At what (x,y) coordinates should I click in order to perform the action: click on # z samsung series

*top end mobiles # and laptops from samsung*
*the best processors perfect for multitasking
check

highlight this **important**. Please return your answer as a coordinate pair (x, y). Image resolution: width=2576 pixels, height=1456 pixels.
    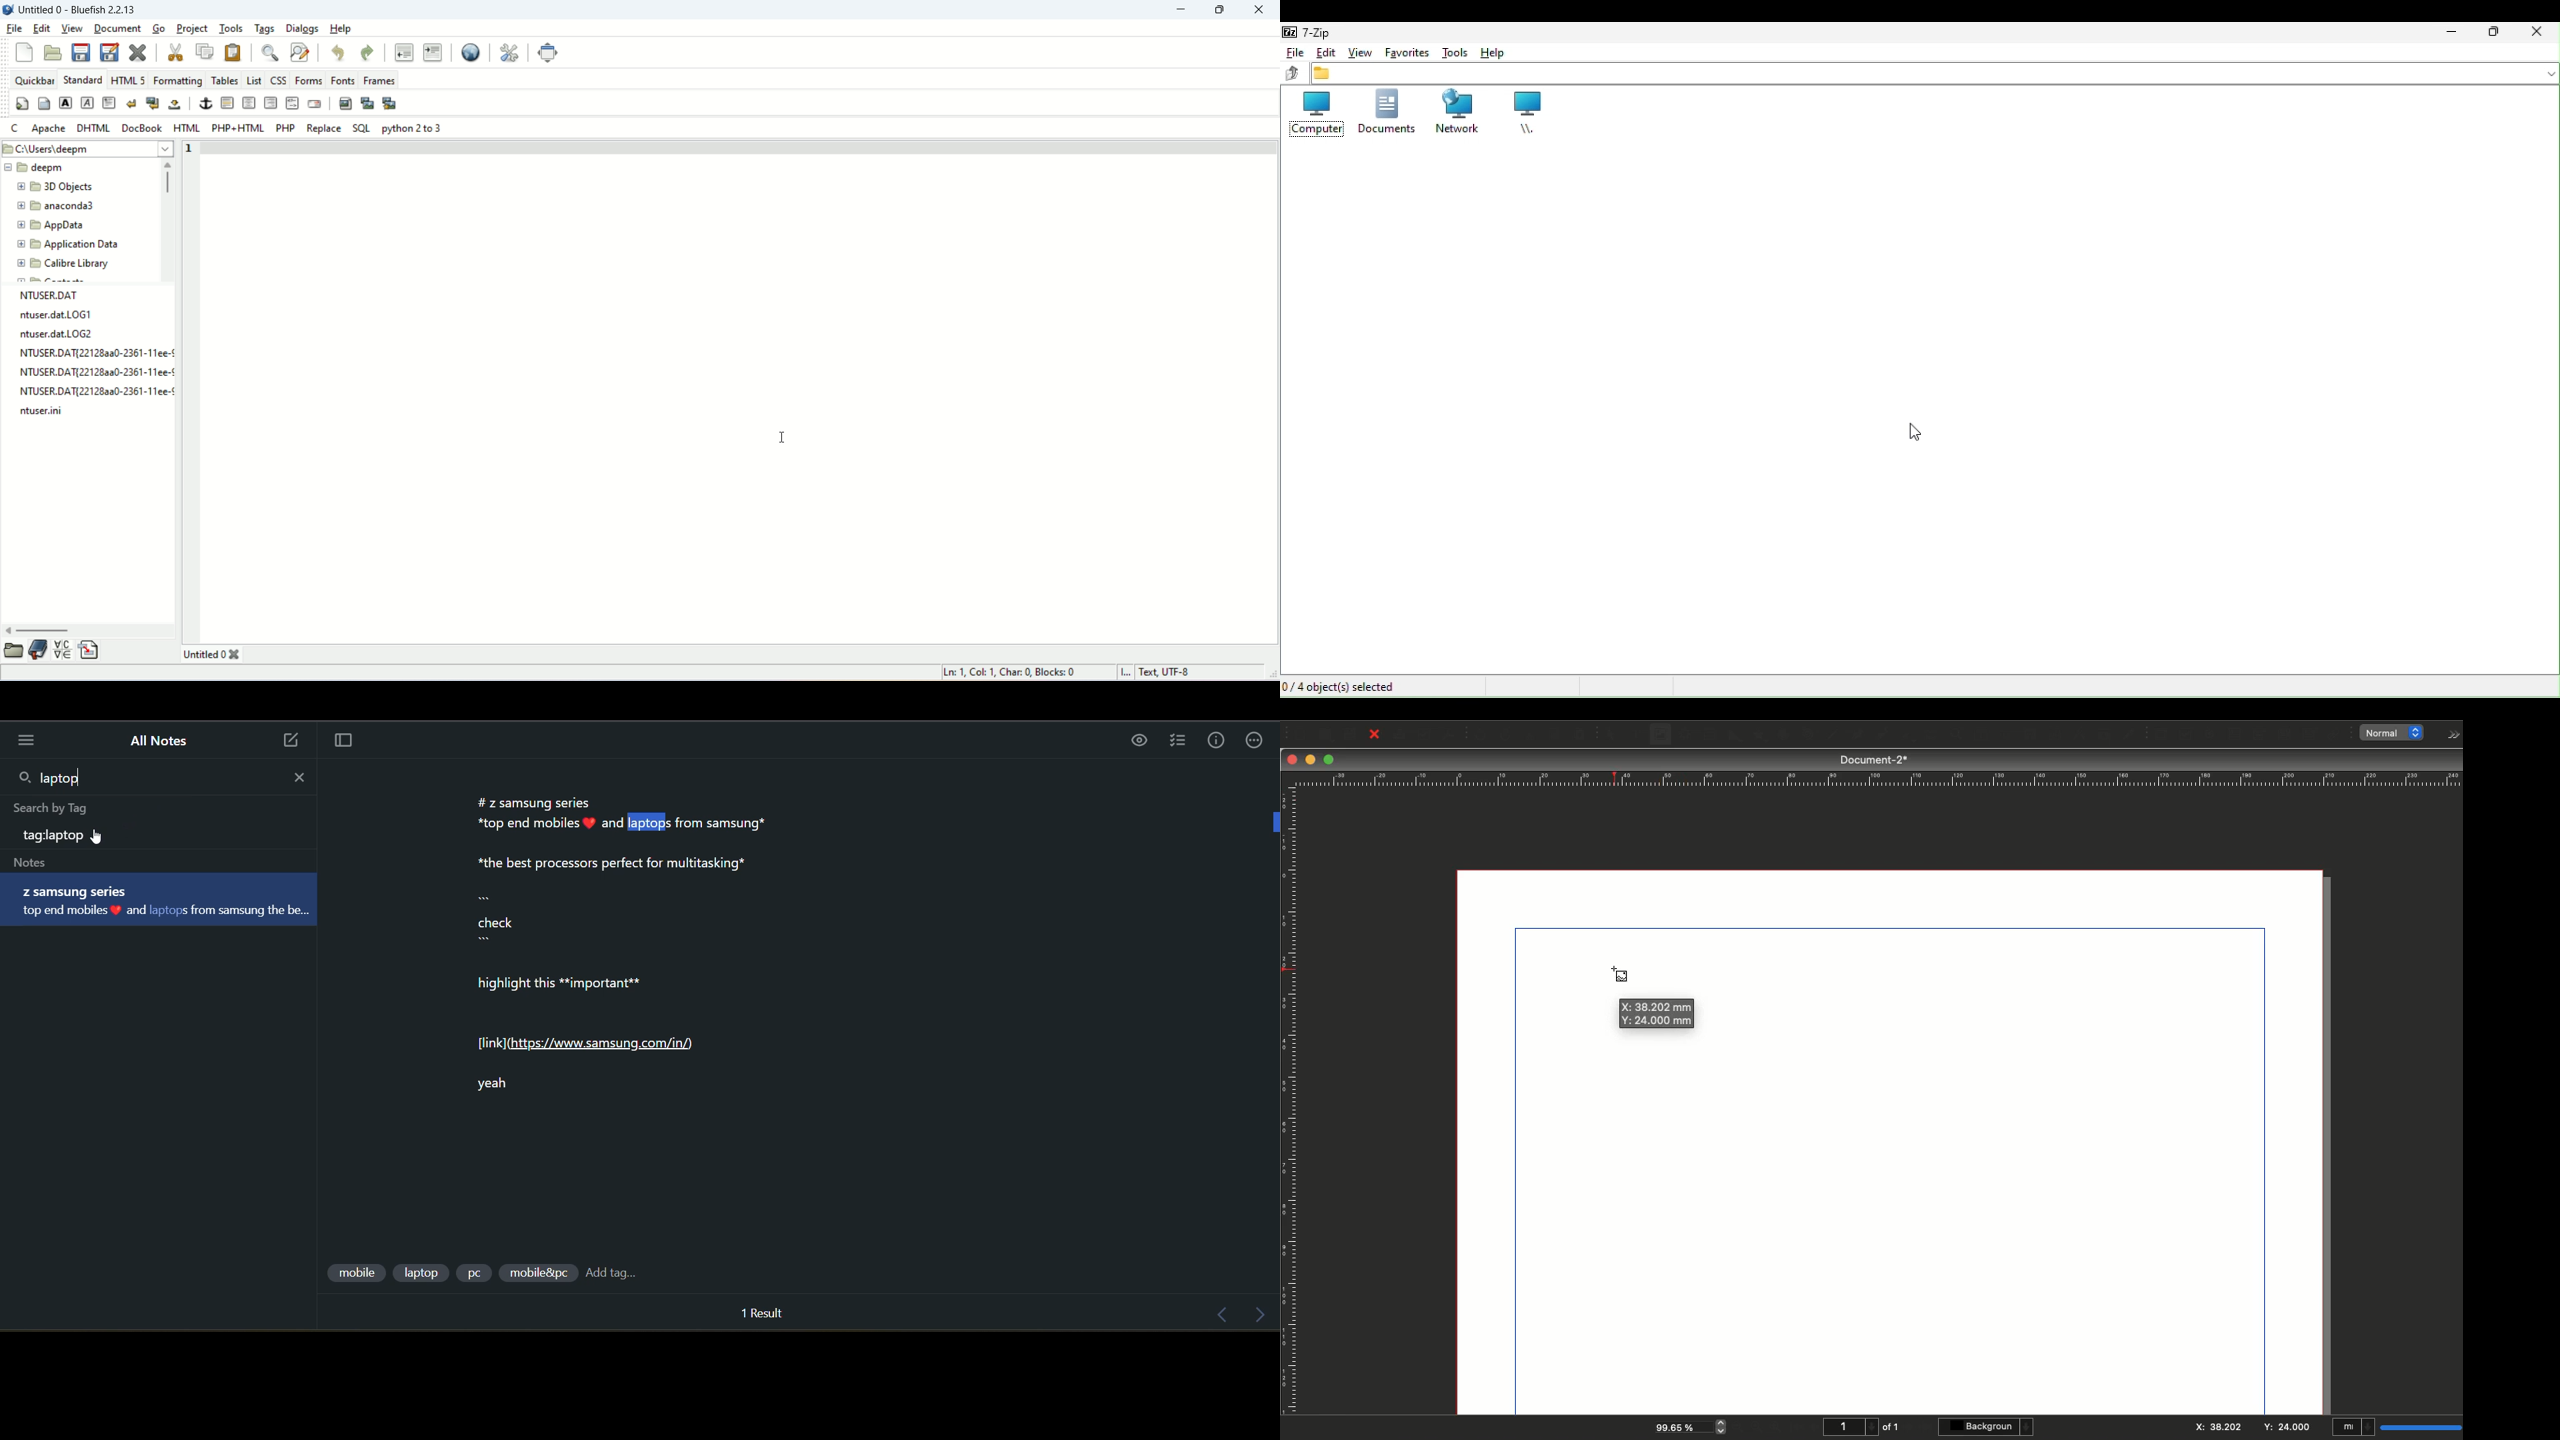
    Looking at the image, I should click on (638, 894).